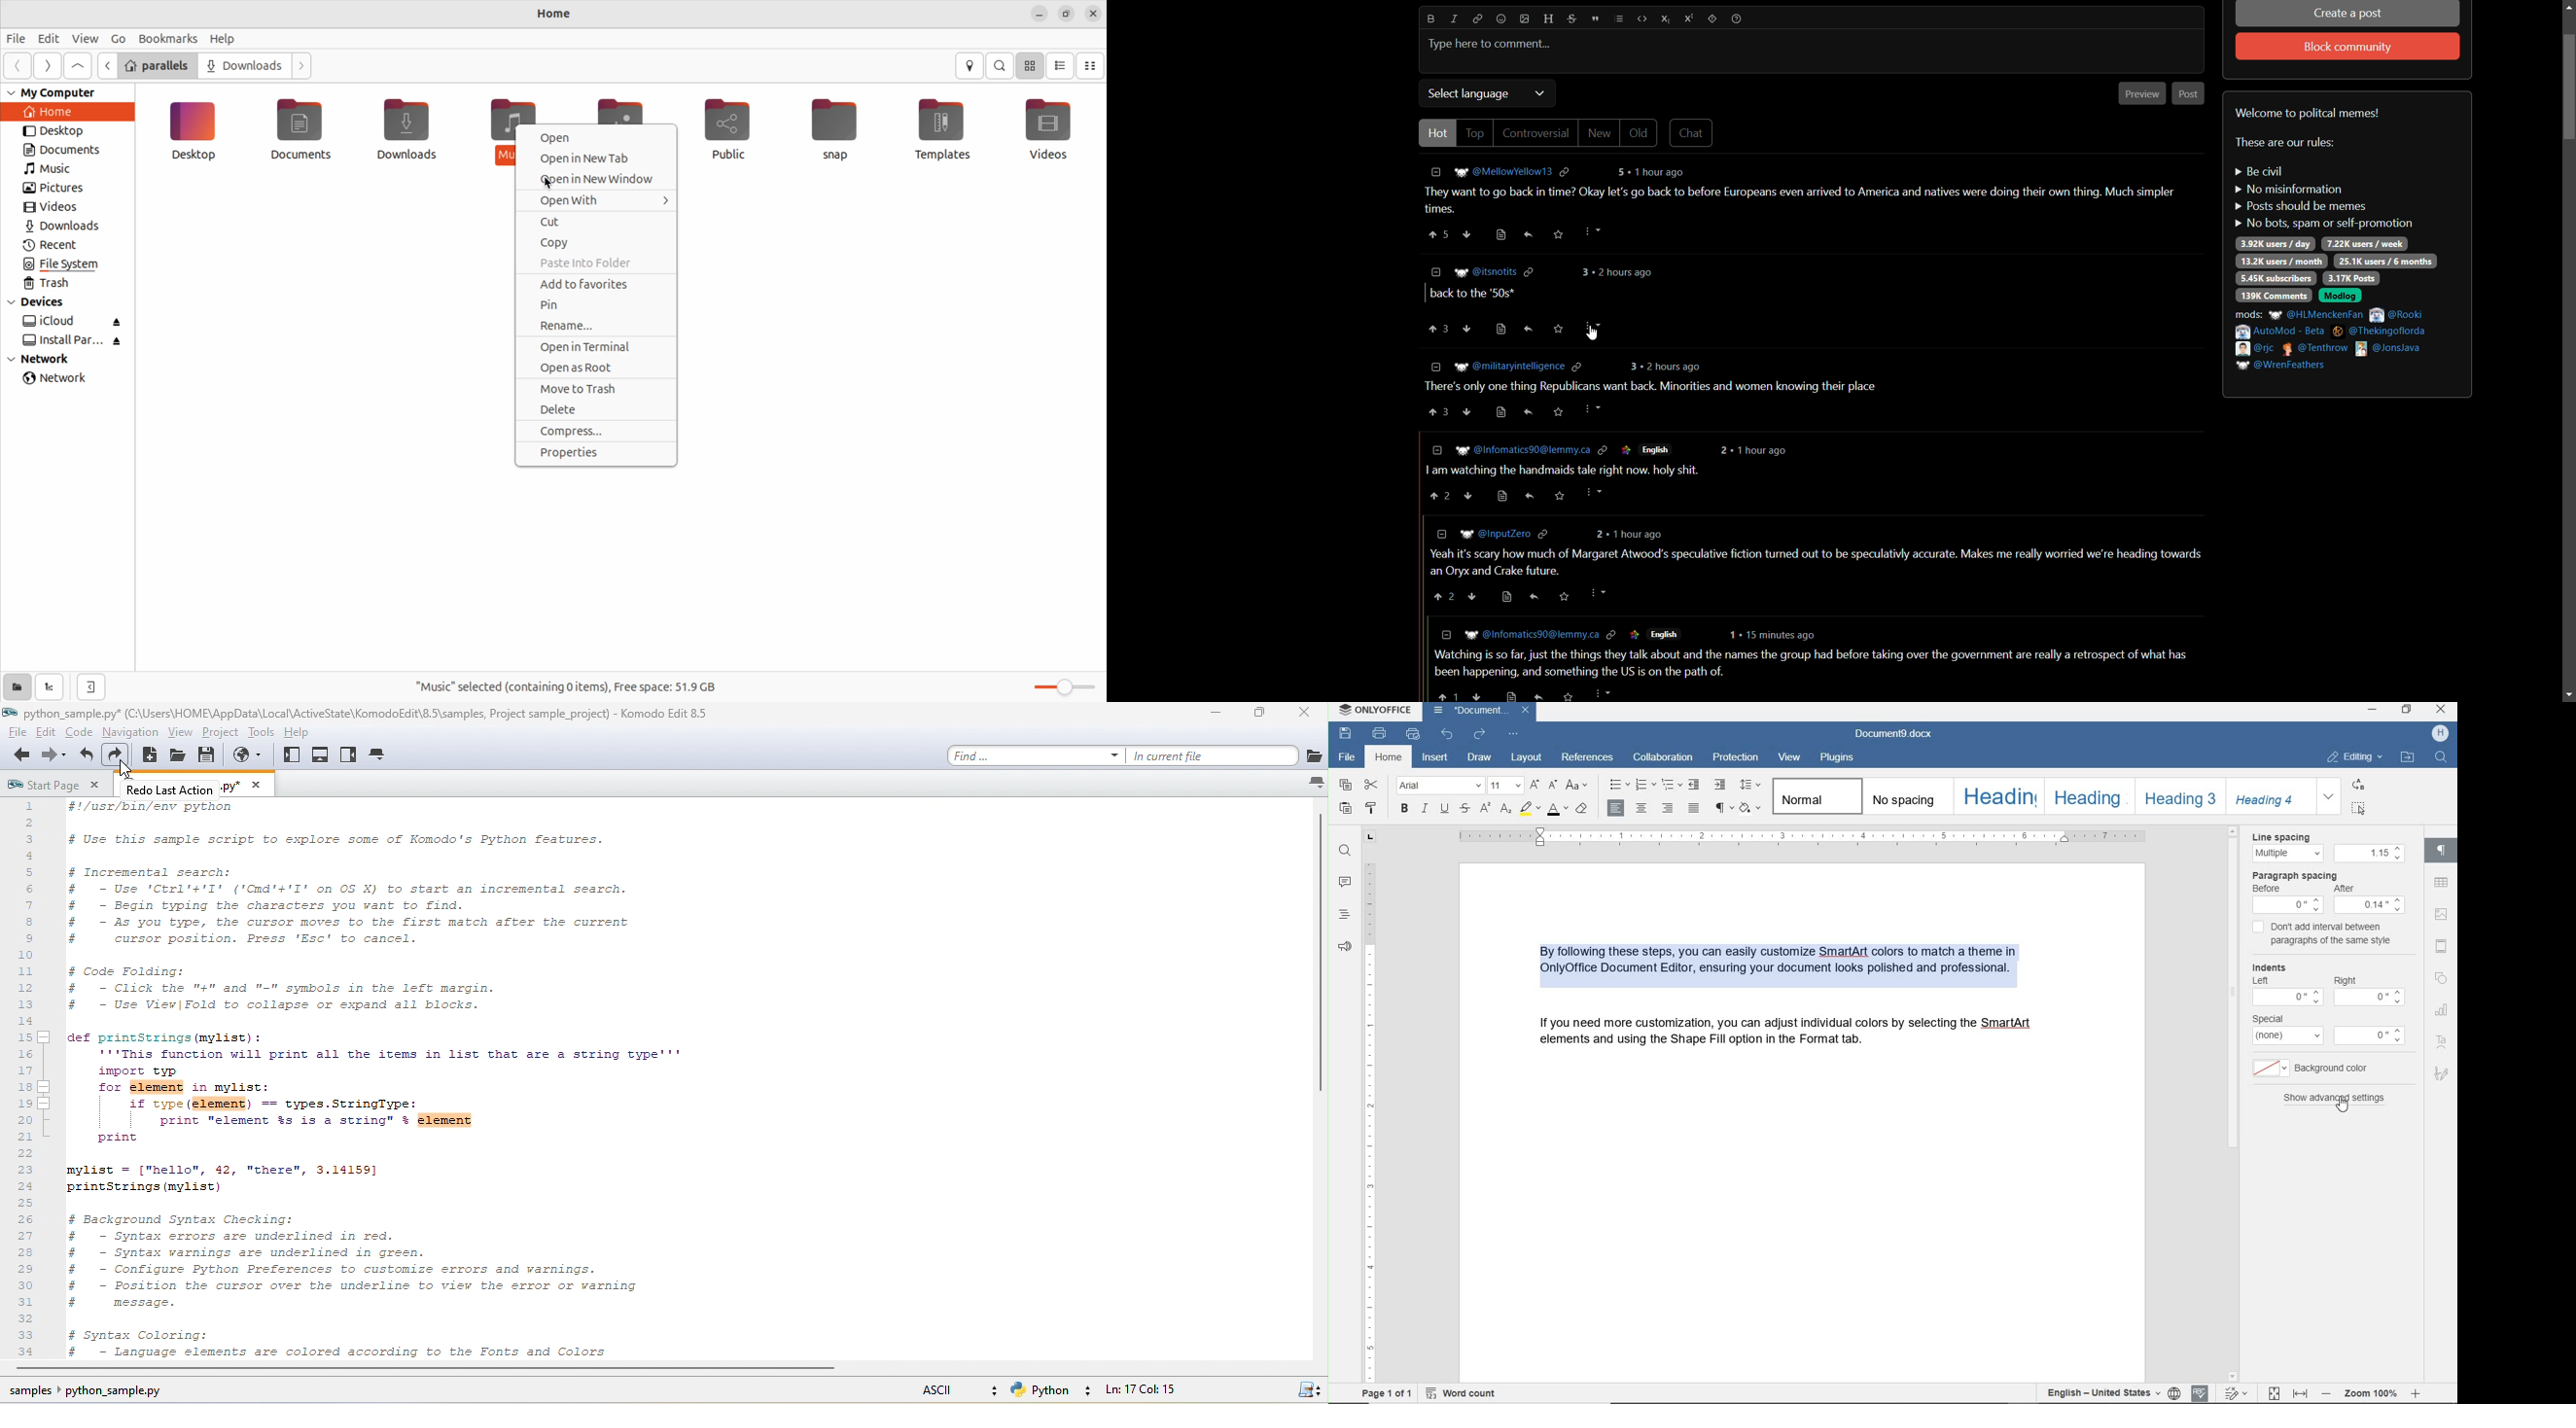 The height and width of the screenshot is (1428, 2576). I want to click on documents, so click(69, 150).